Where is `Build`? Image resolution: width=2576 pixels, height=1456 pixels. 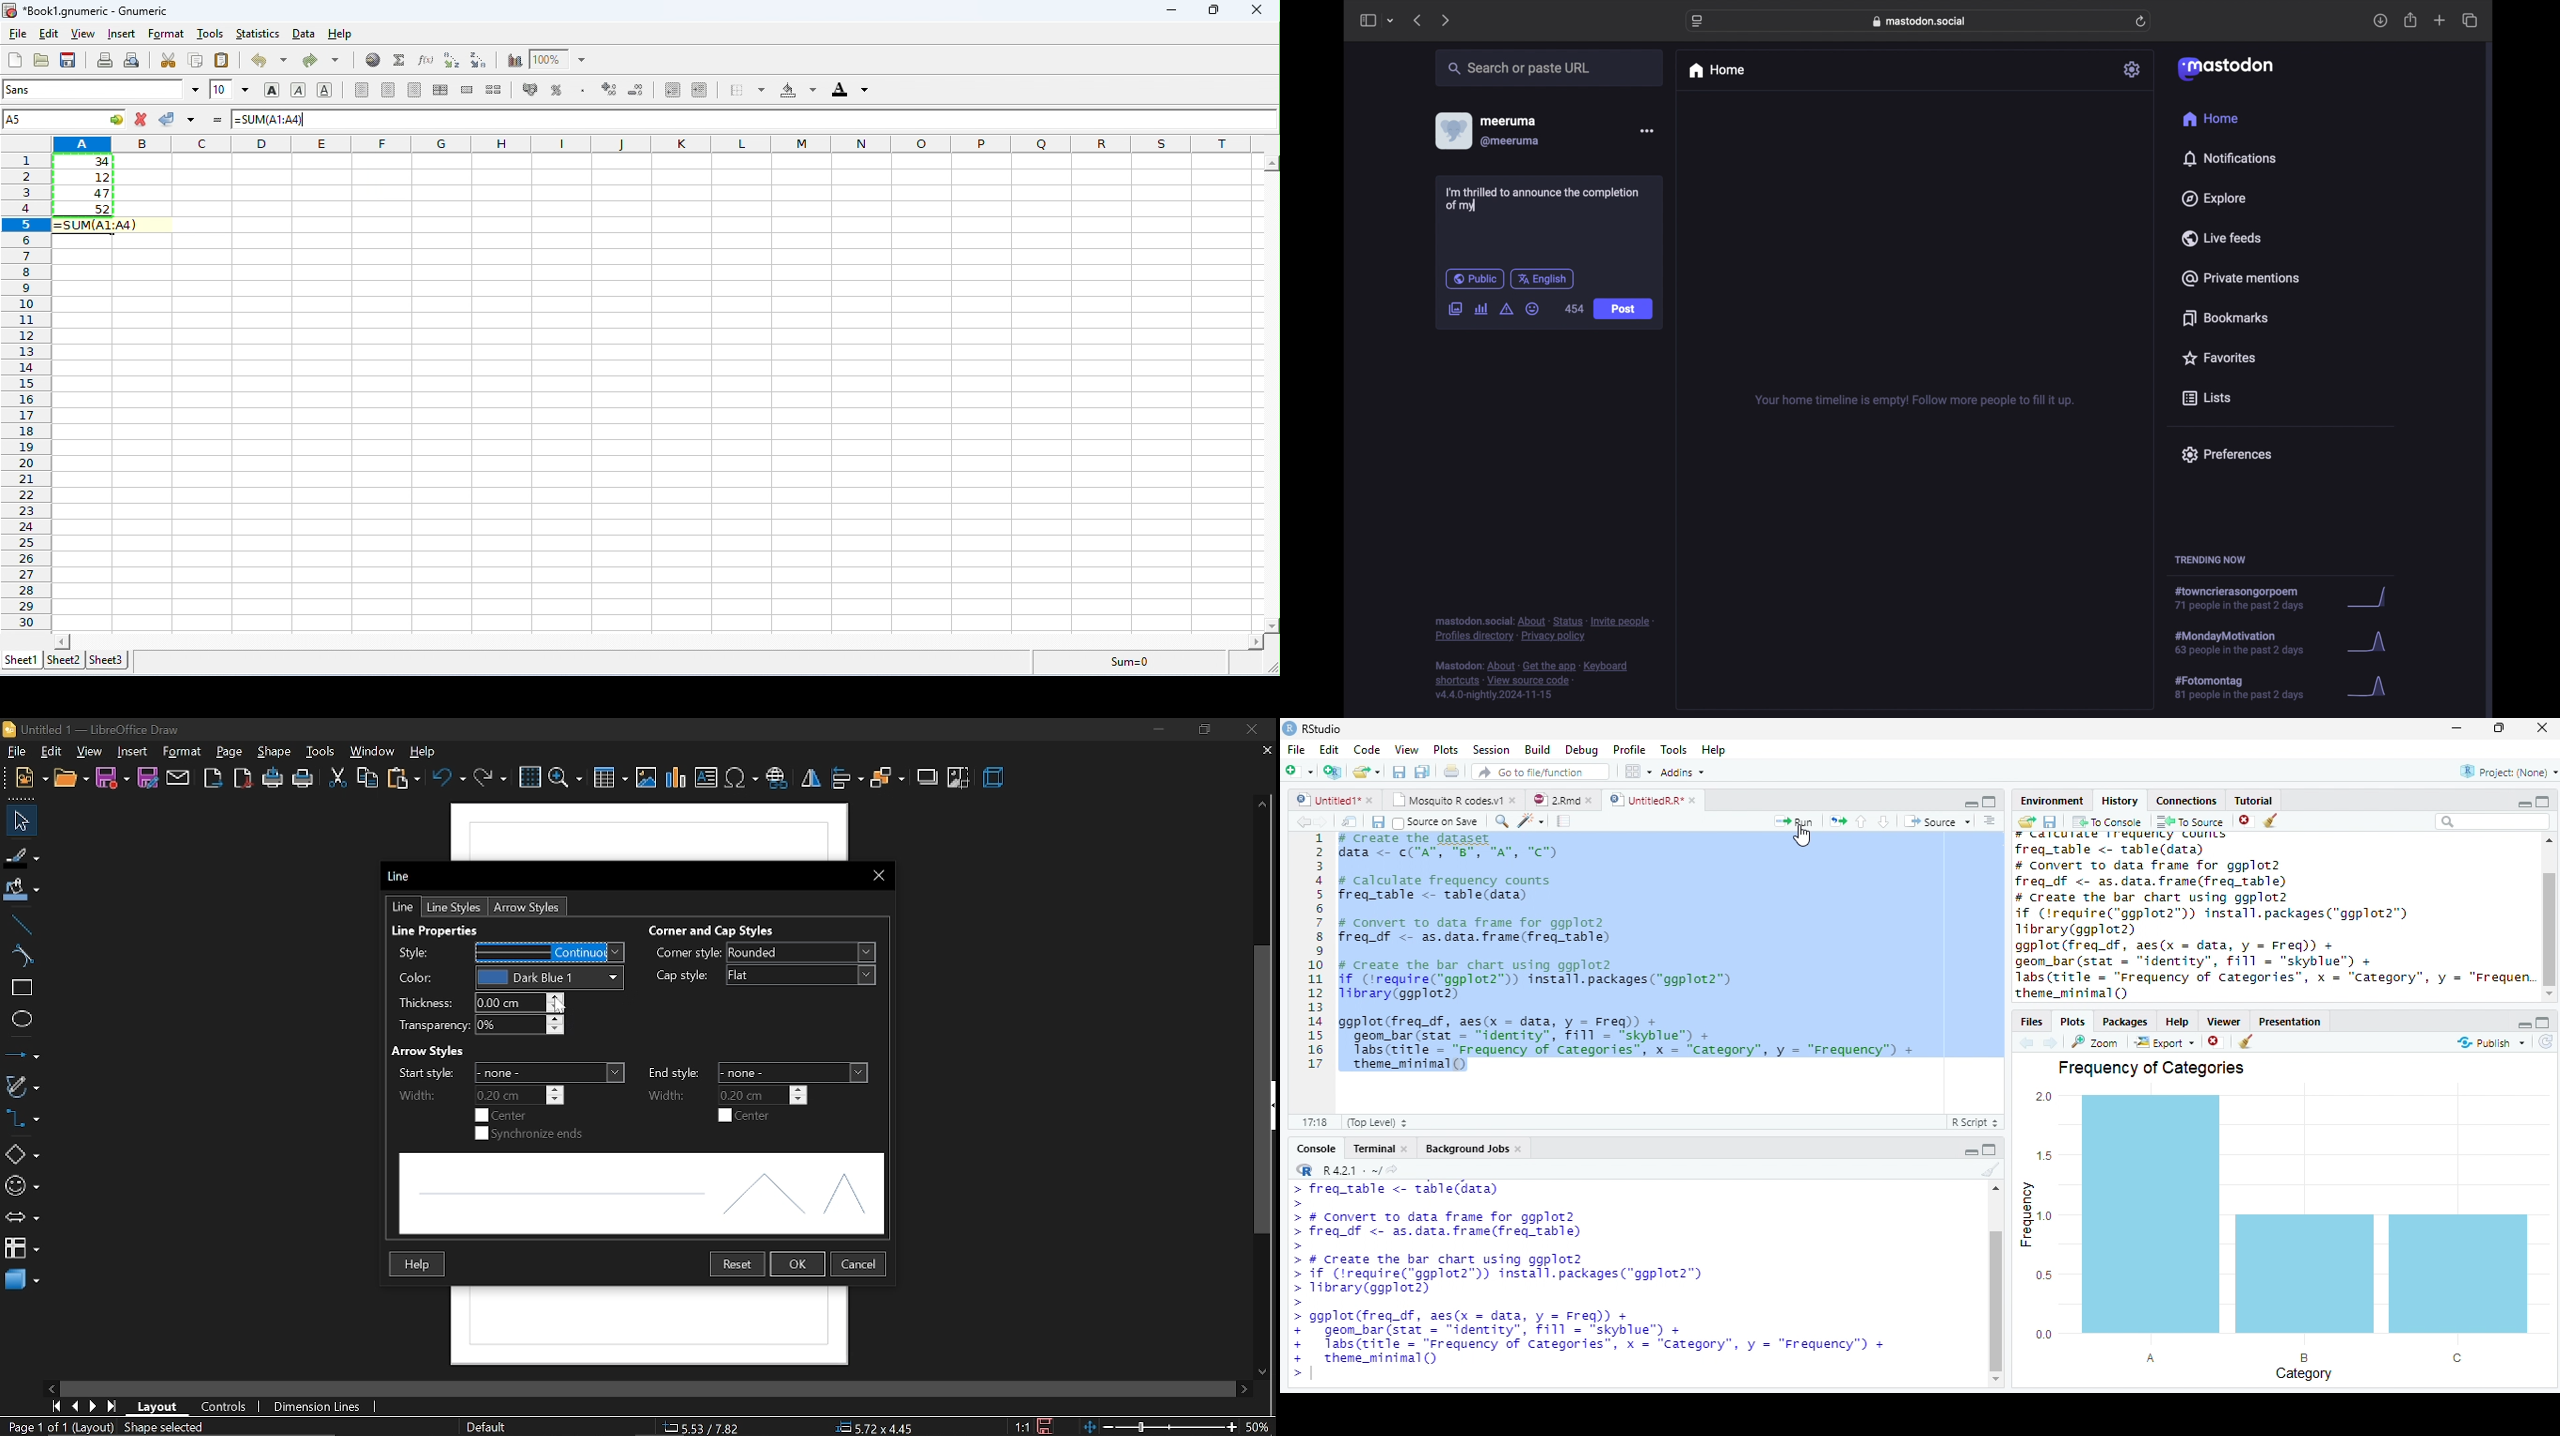 Build is located at coordinates (1539, 750).